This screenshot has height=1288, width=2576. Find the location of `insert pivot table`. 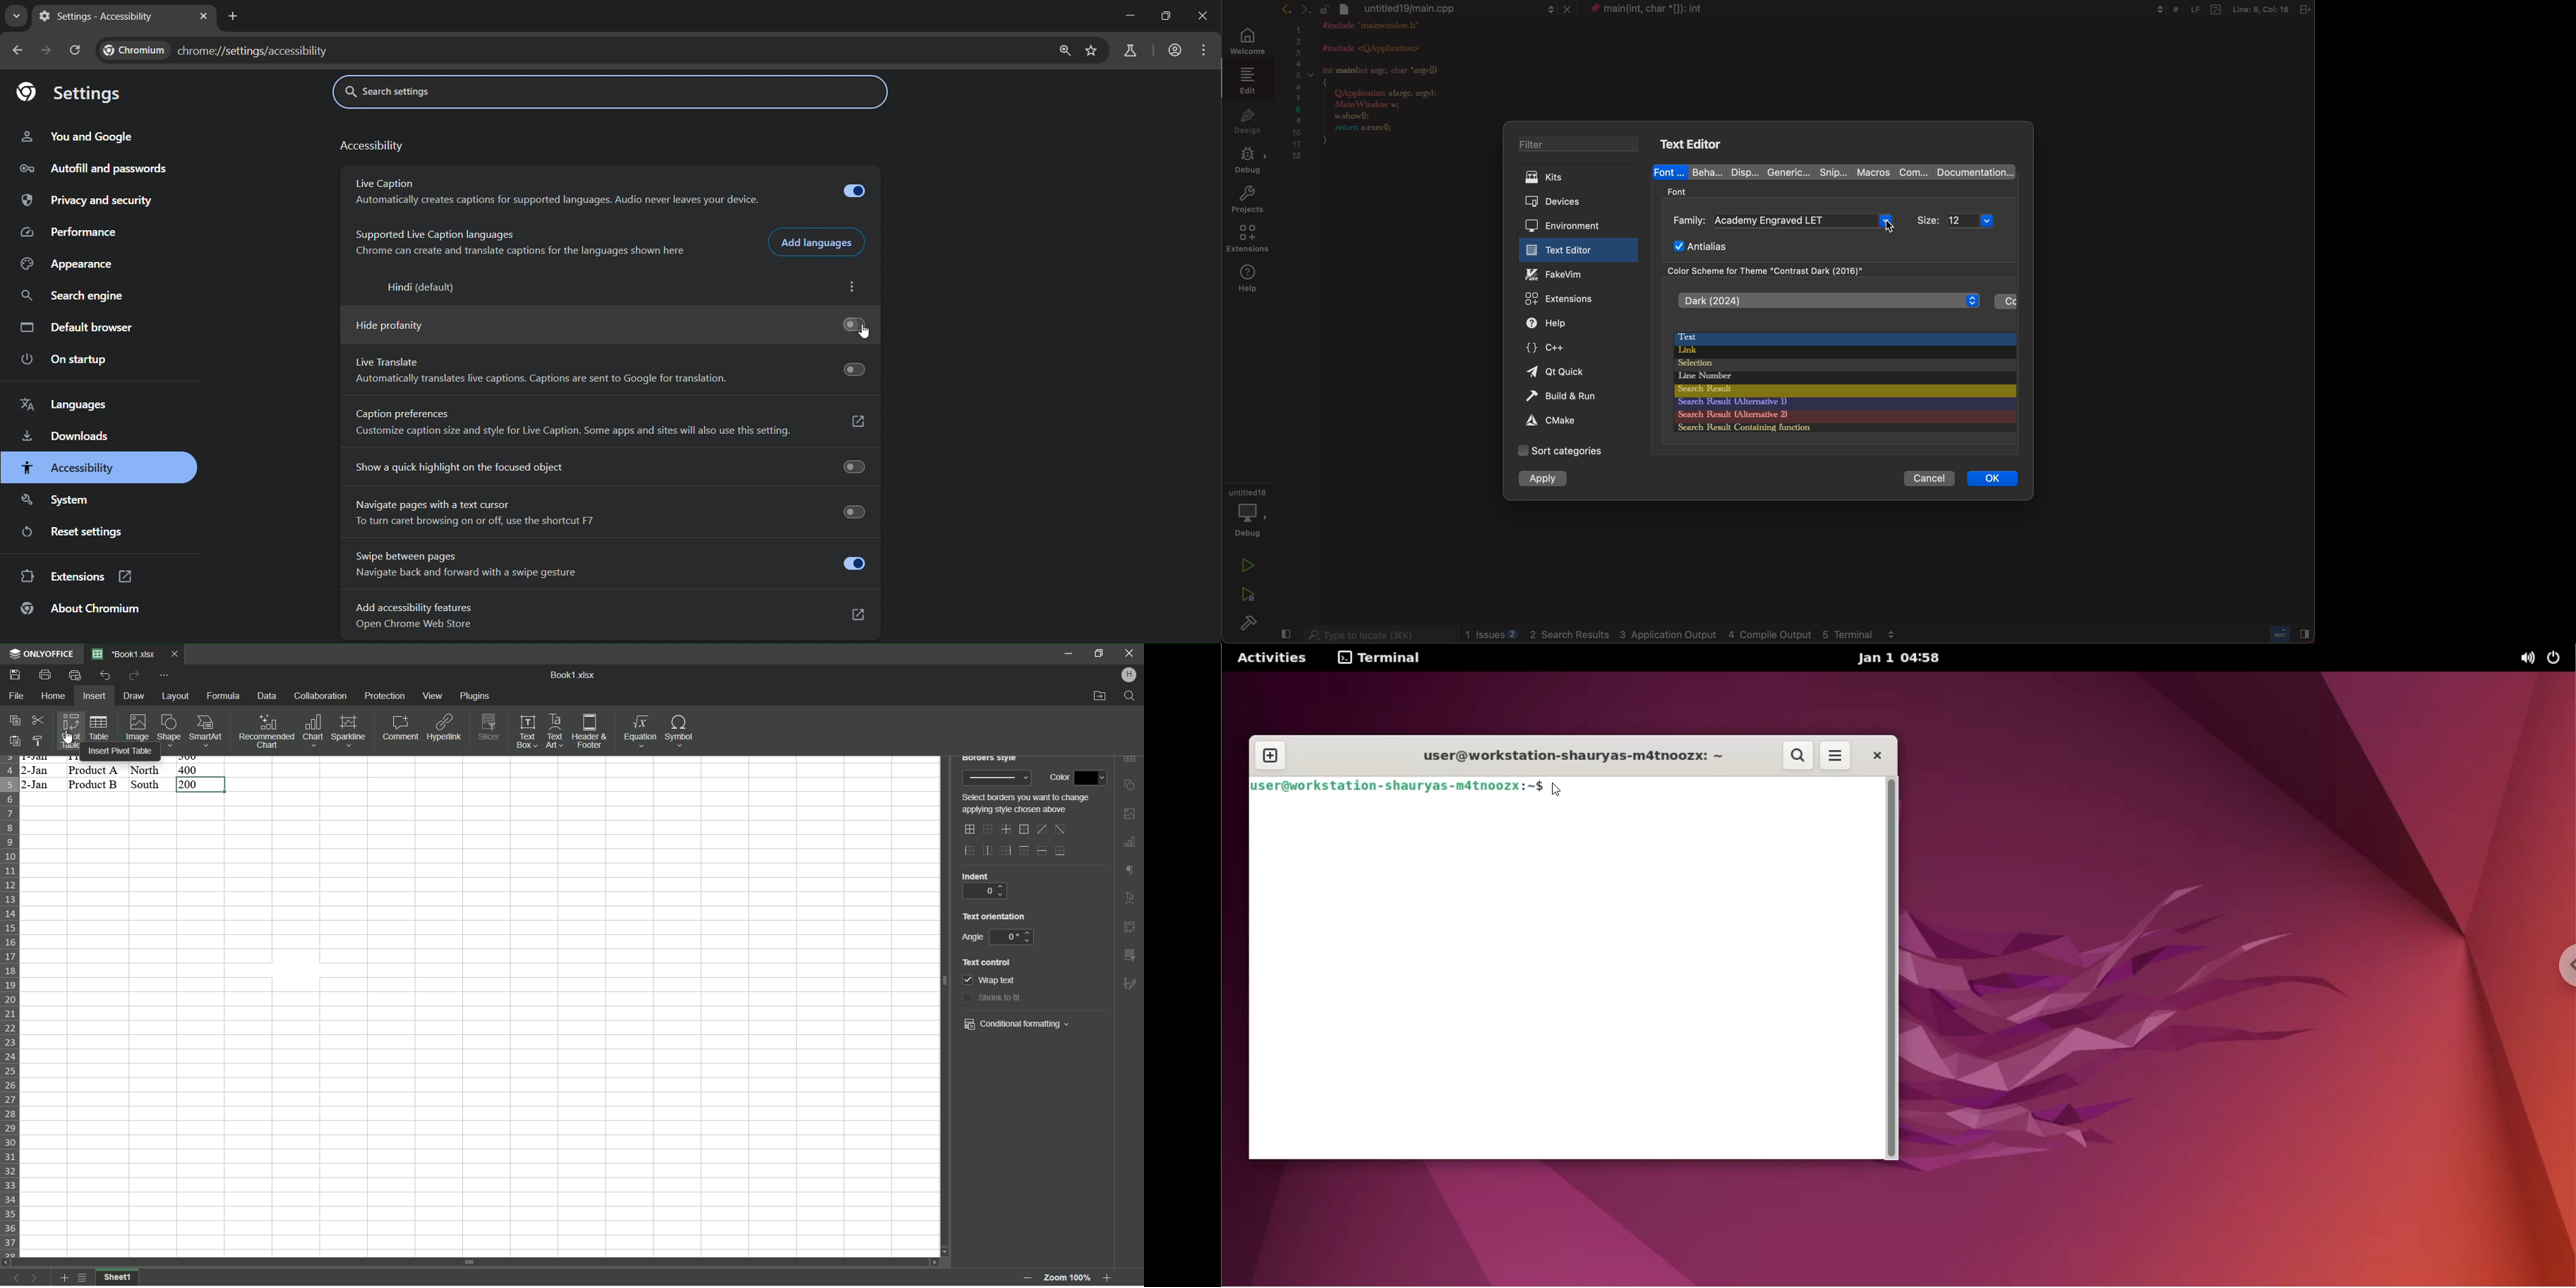

insert pivot table is located at coordinates (123, 753).